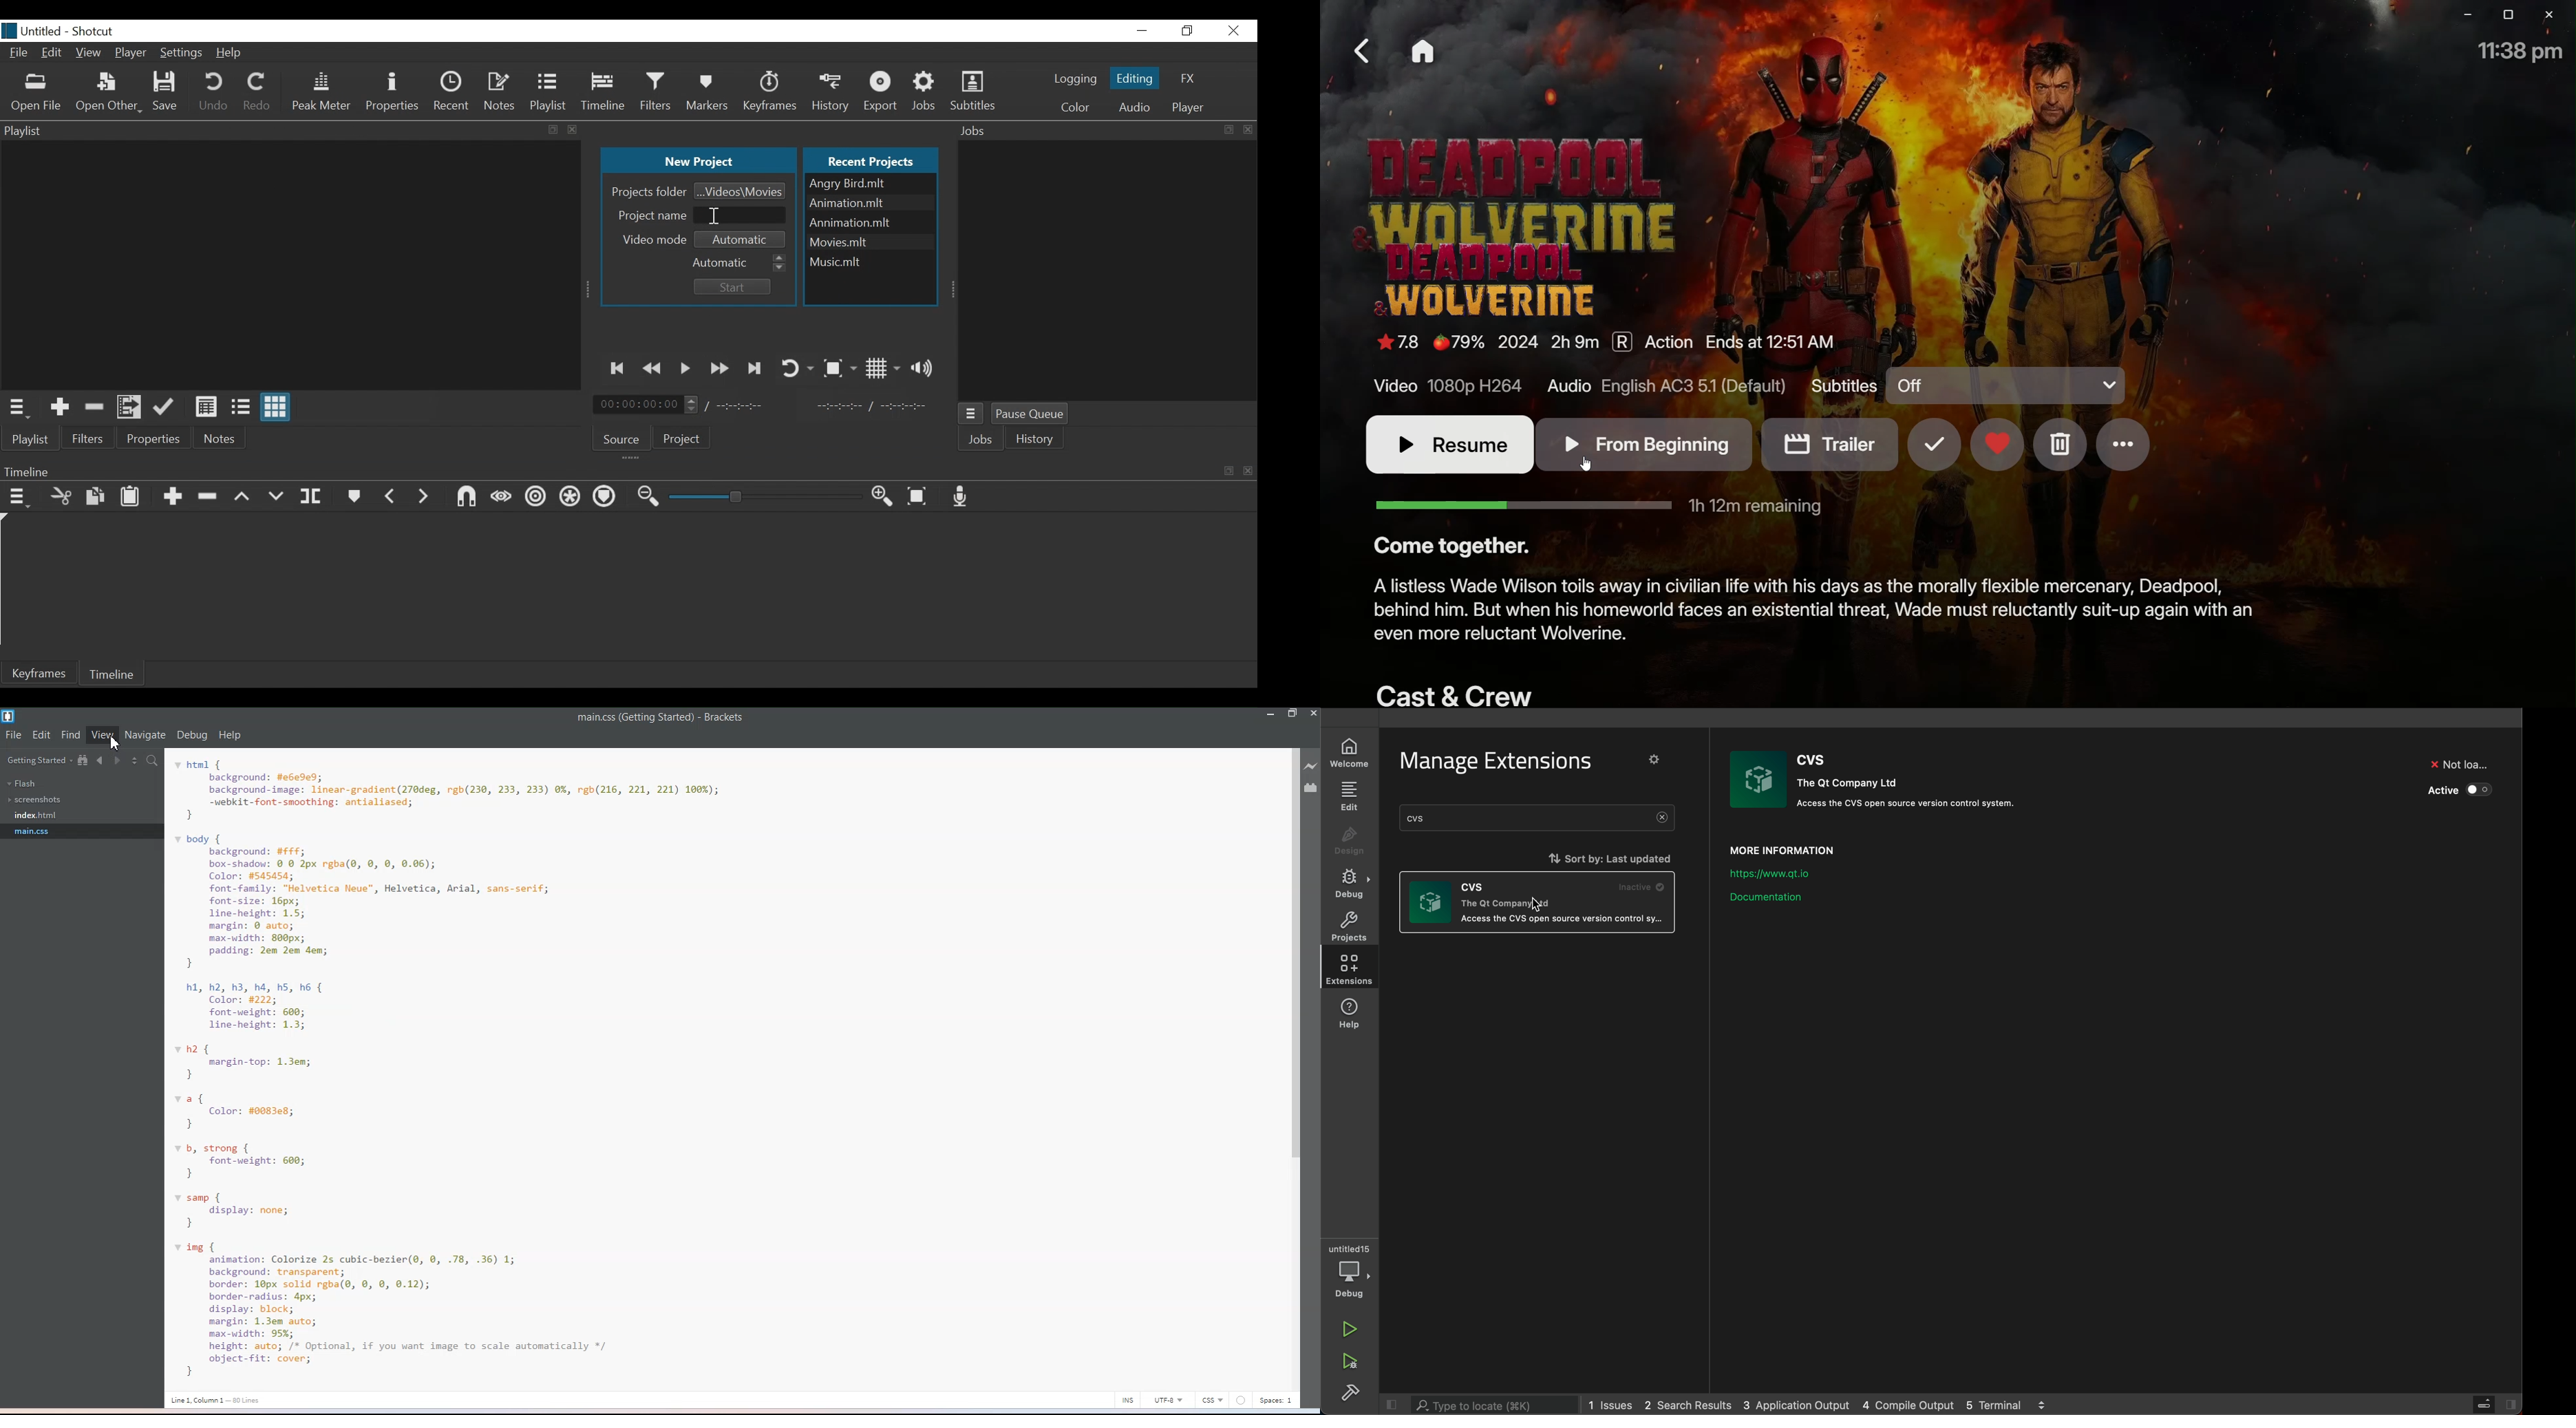  What do you see at coordinates (116, 760) in the screenshot?
I see `Navigate Forwards` at bounding box center [116, 760].